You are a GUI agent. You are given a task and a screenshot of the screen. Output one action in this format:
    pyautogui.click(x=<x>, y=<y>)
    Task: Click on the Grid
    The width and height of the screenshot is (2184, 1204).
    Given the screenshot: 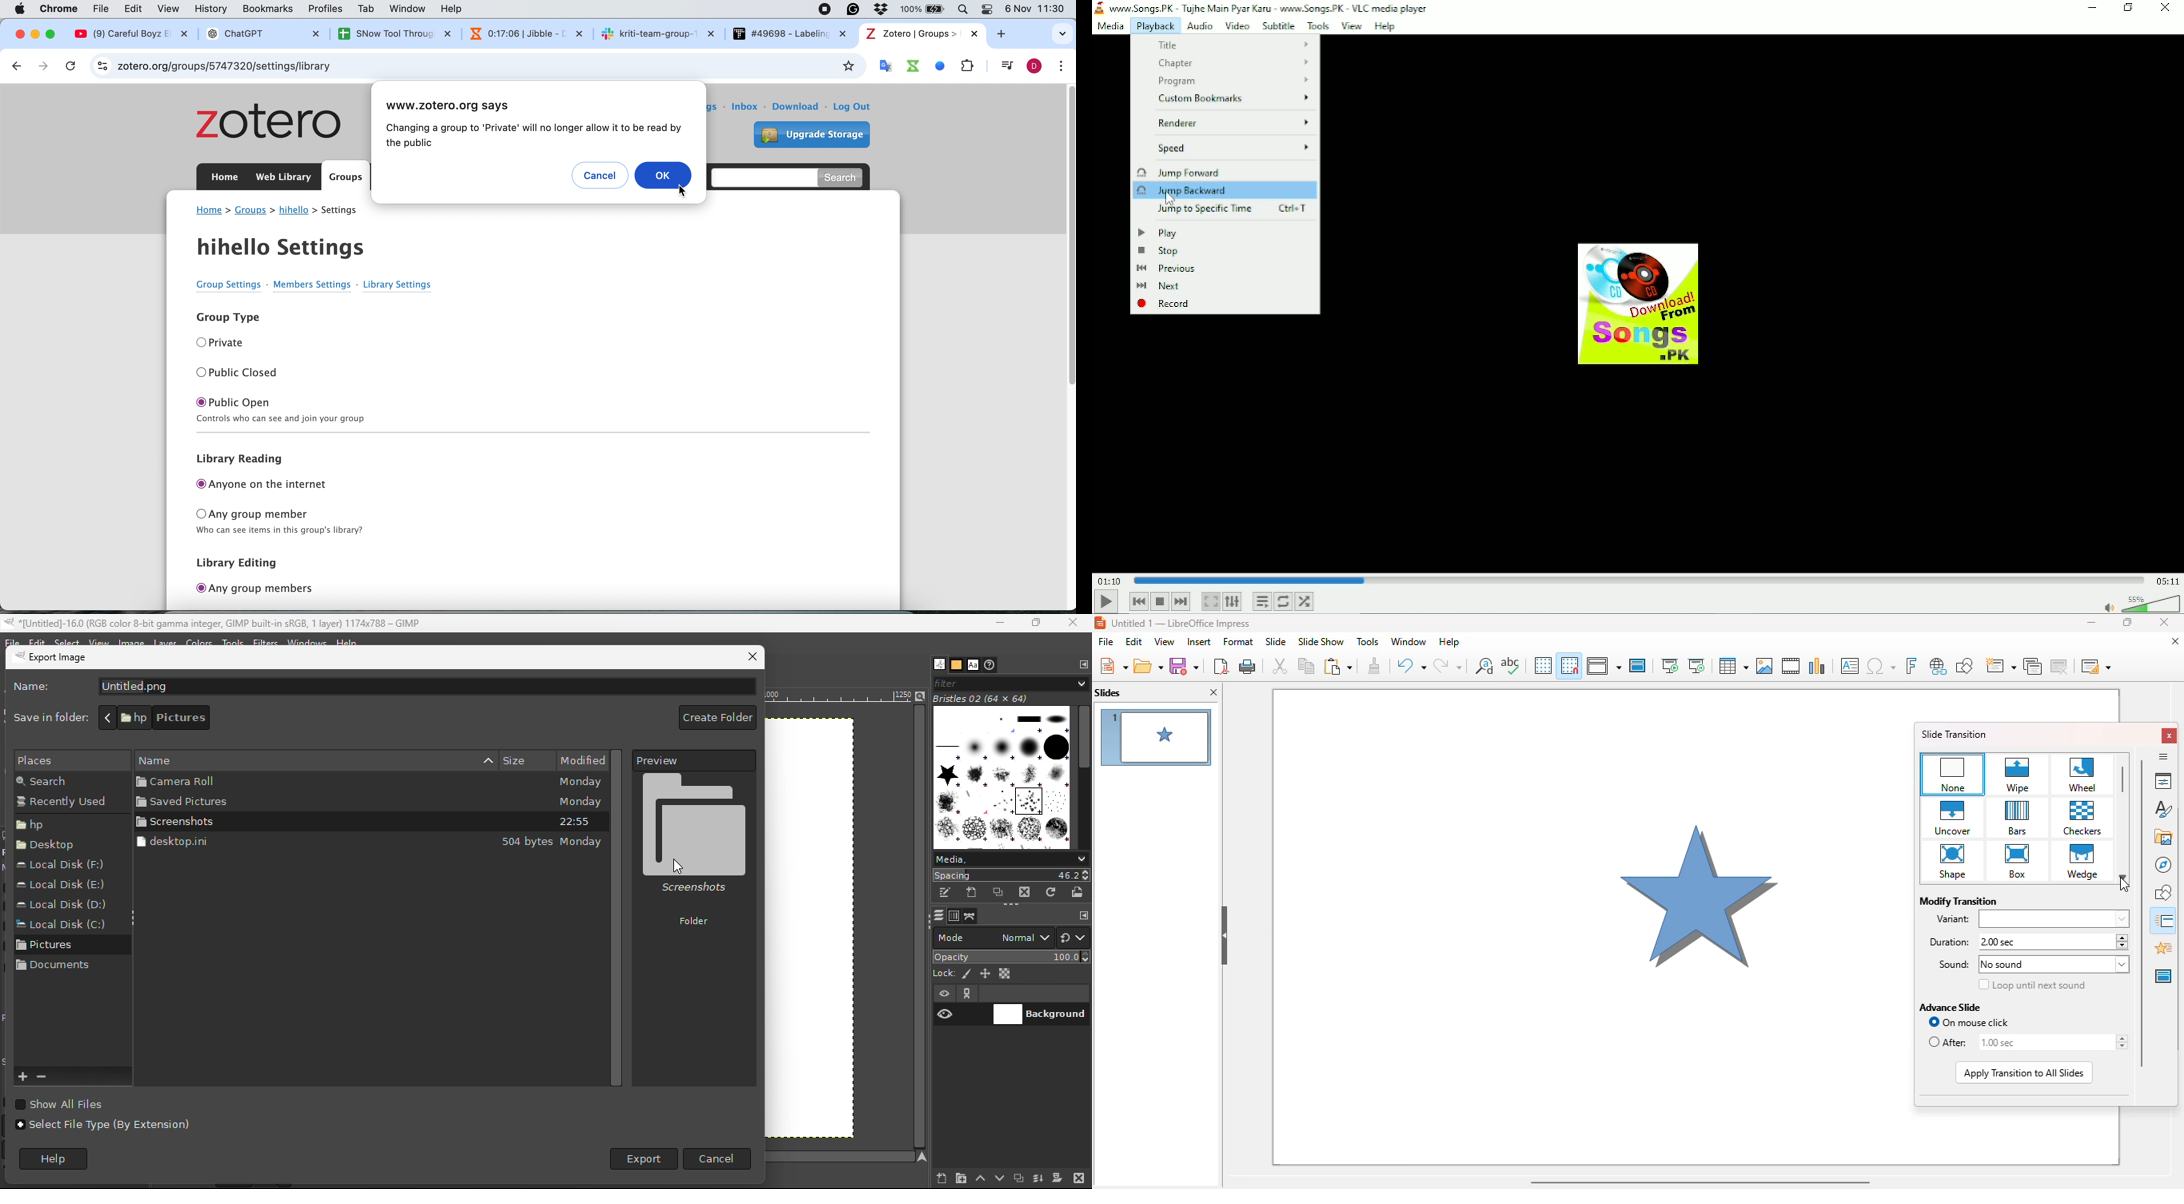 What is the action you would take?
    pyautogui.click(x=825, y=933)
    